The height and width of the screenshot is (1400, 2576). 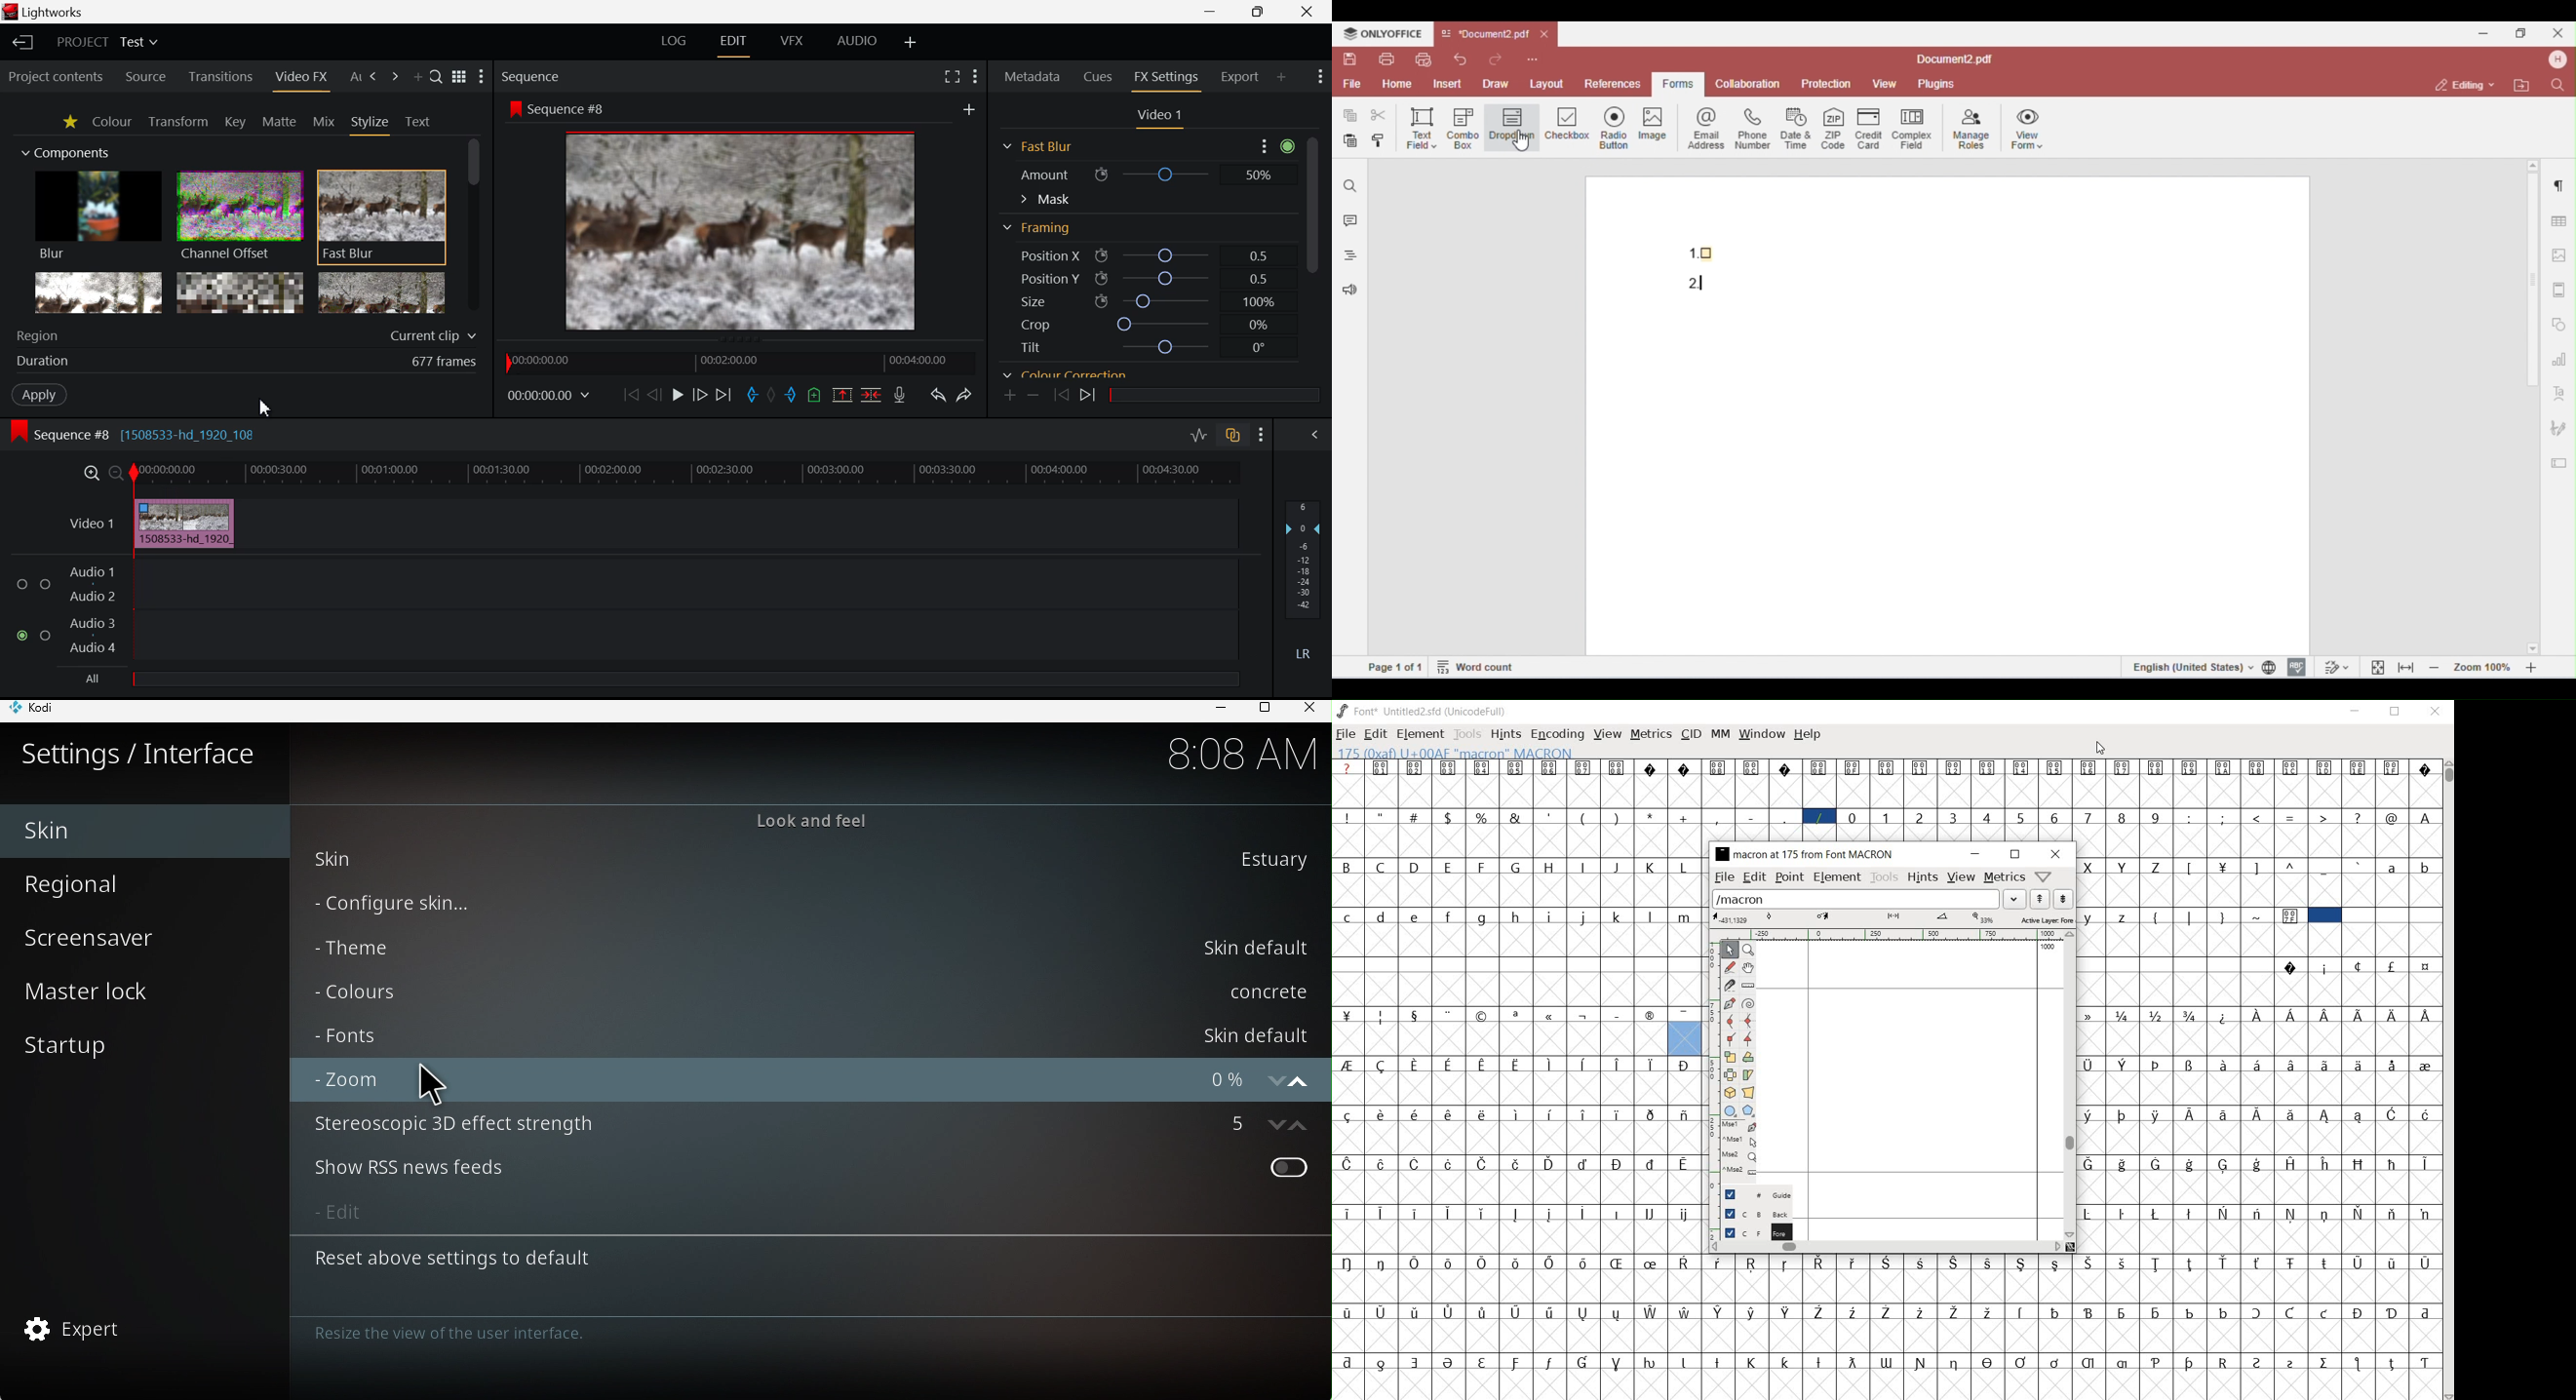 What do you see at coordinates (1685, 1163) in the screenshot?
I see `Symbol` at bounding box center [1685, 1163].